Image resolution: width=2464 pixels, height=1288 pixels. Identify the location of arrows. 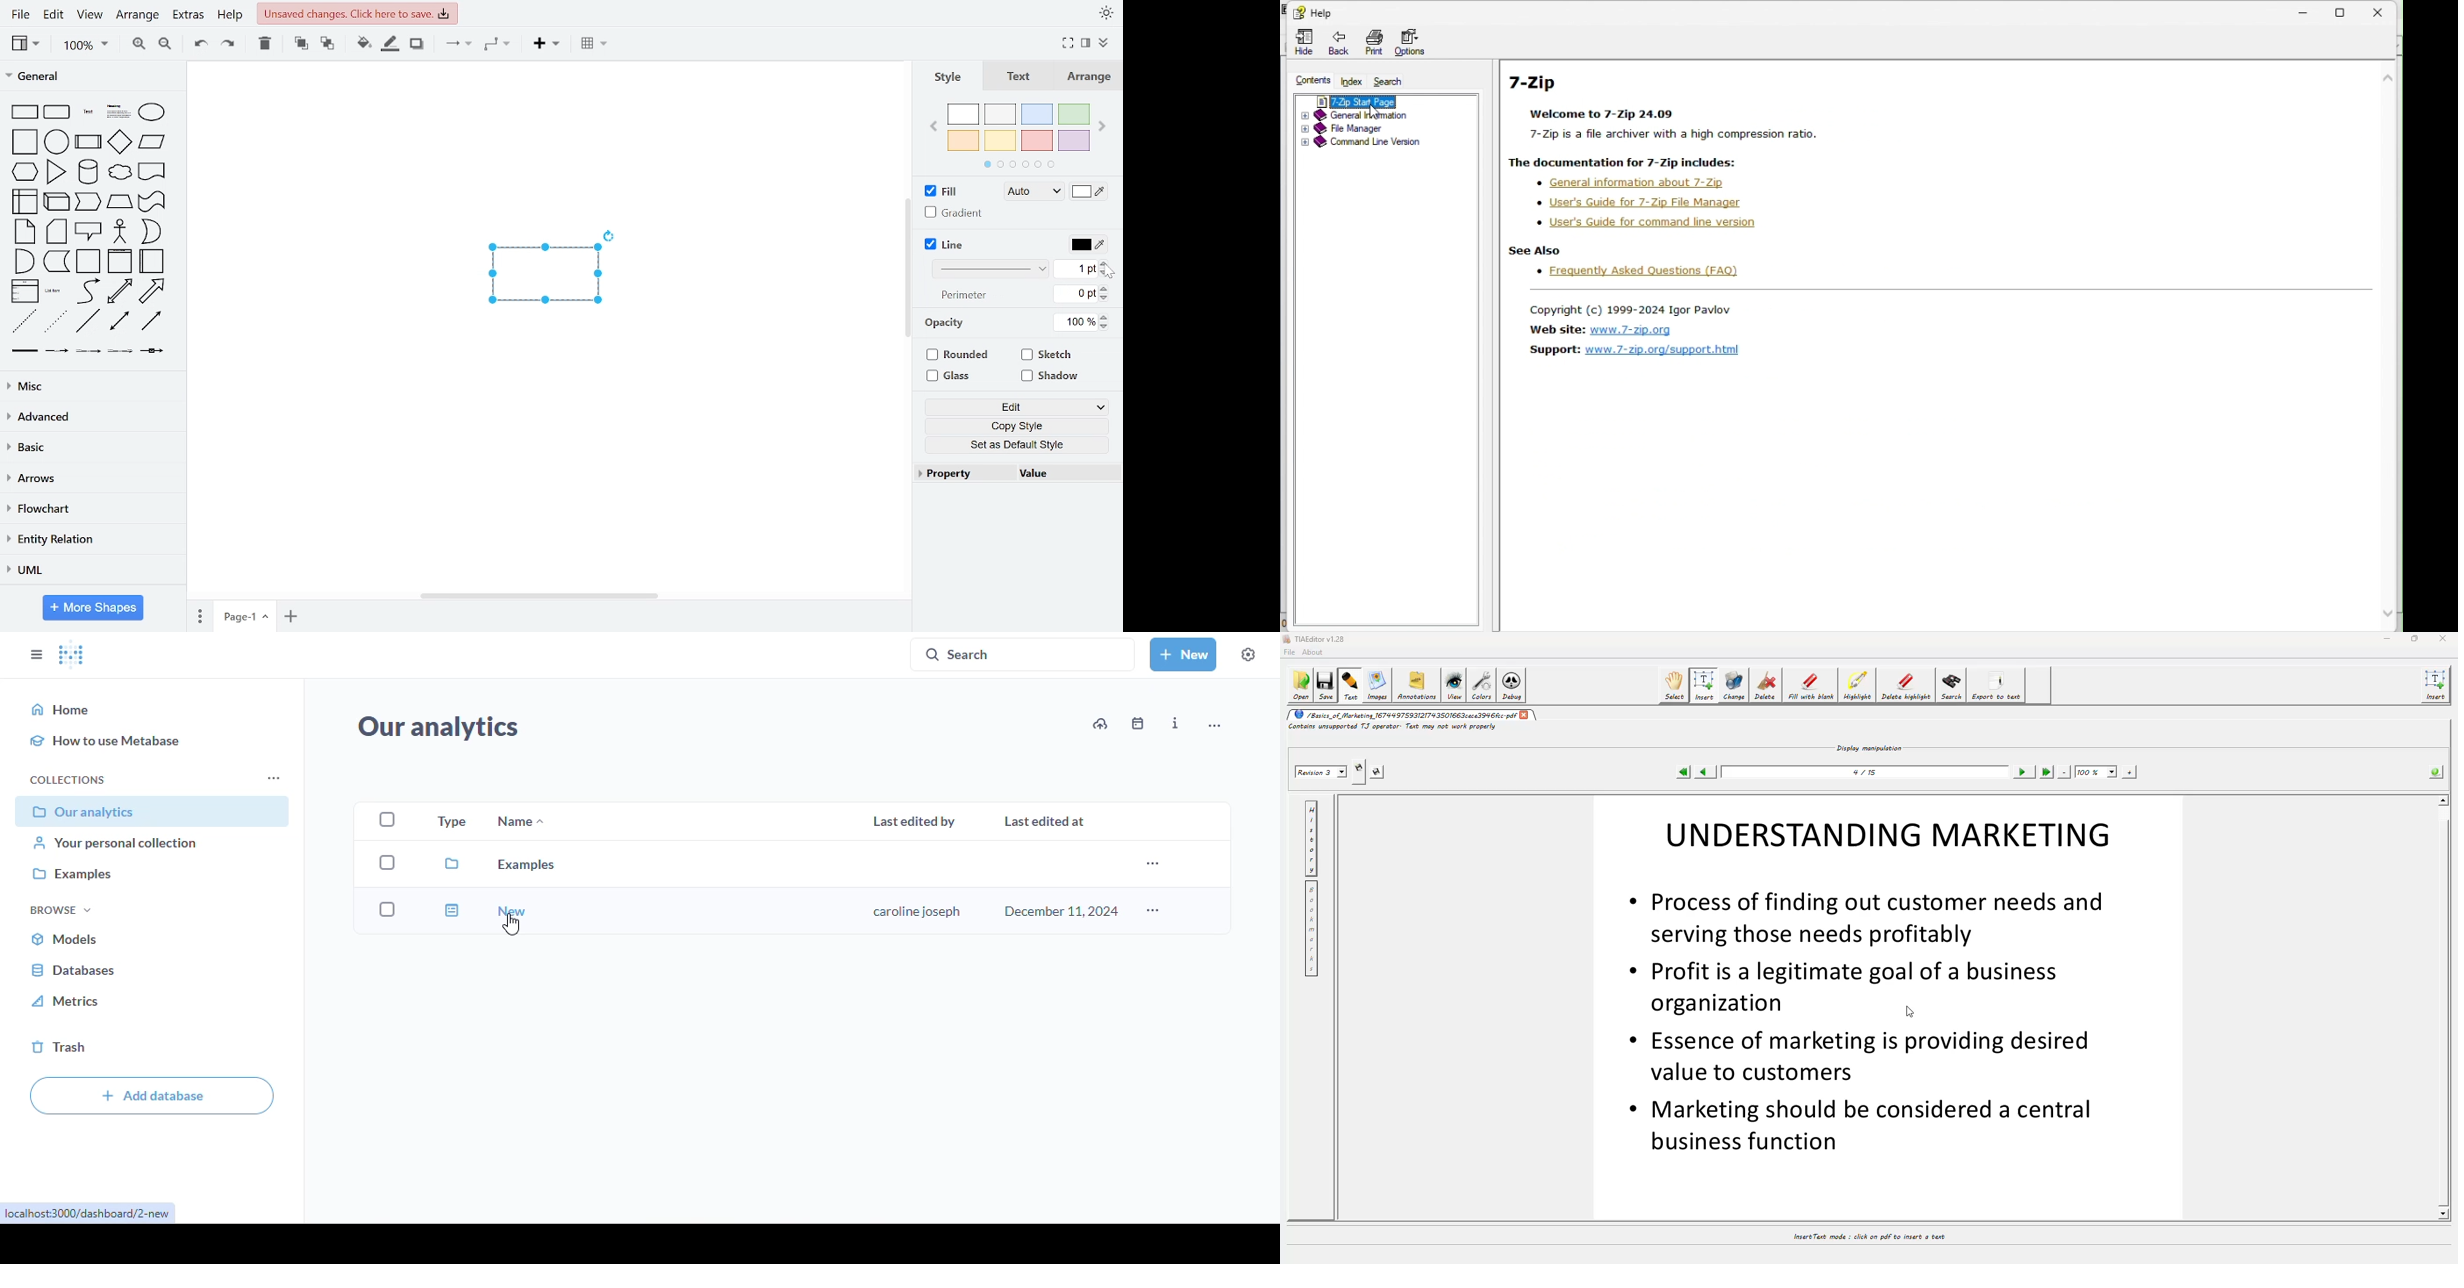
(90, 478).